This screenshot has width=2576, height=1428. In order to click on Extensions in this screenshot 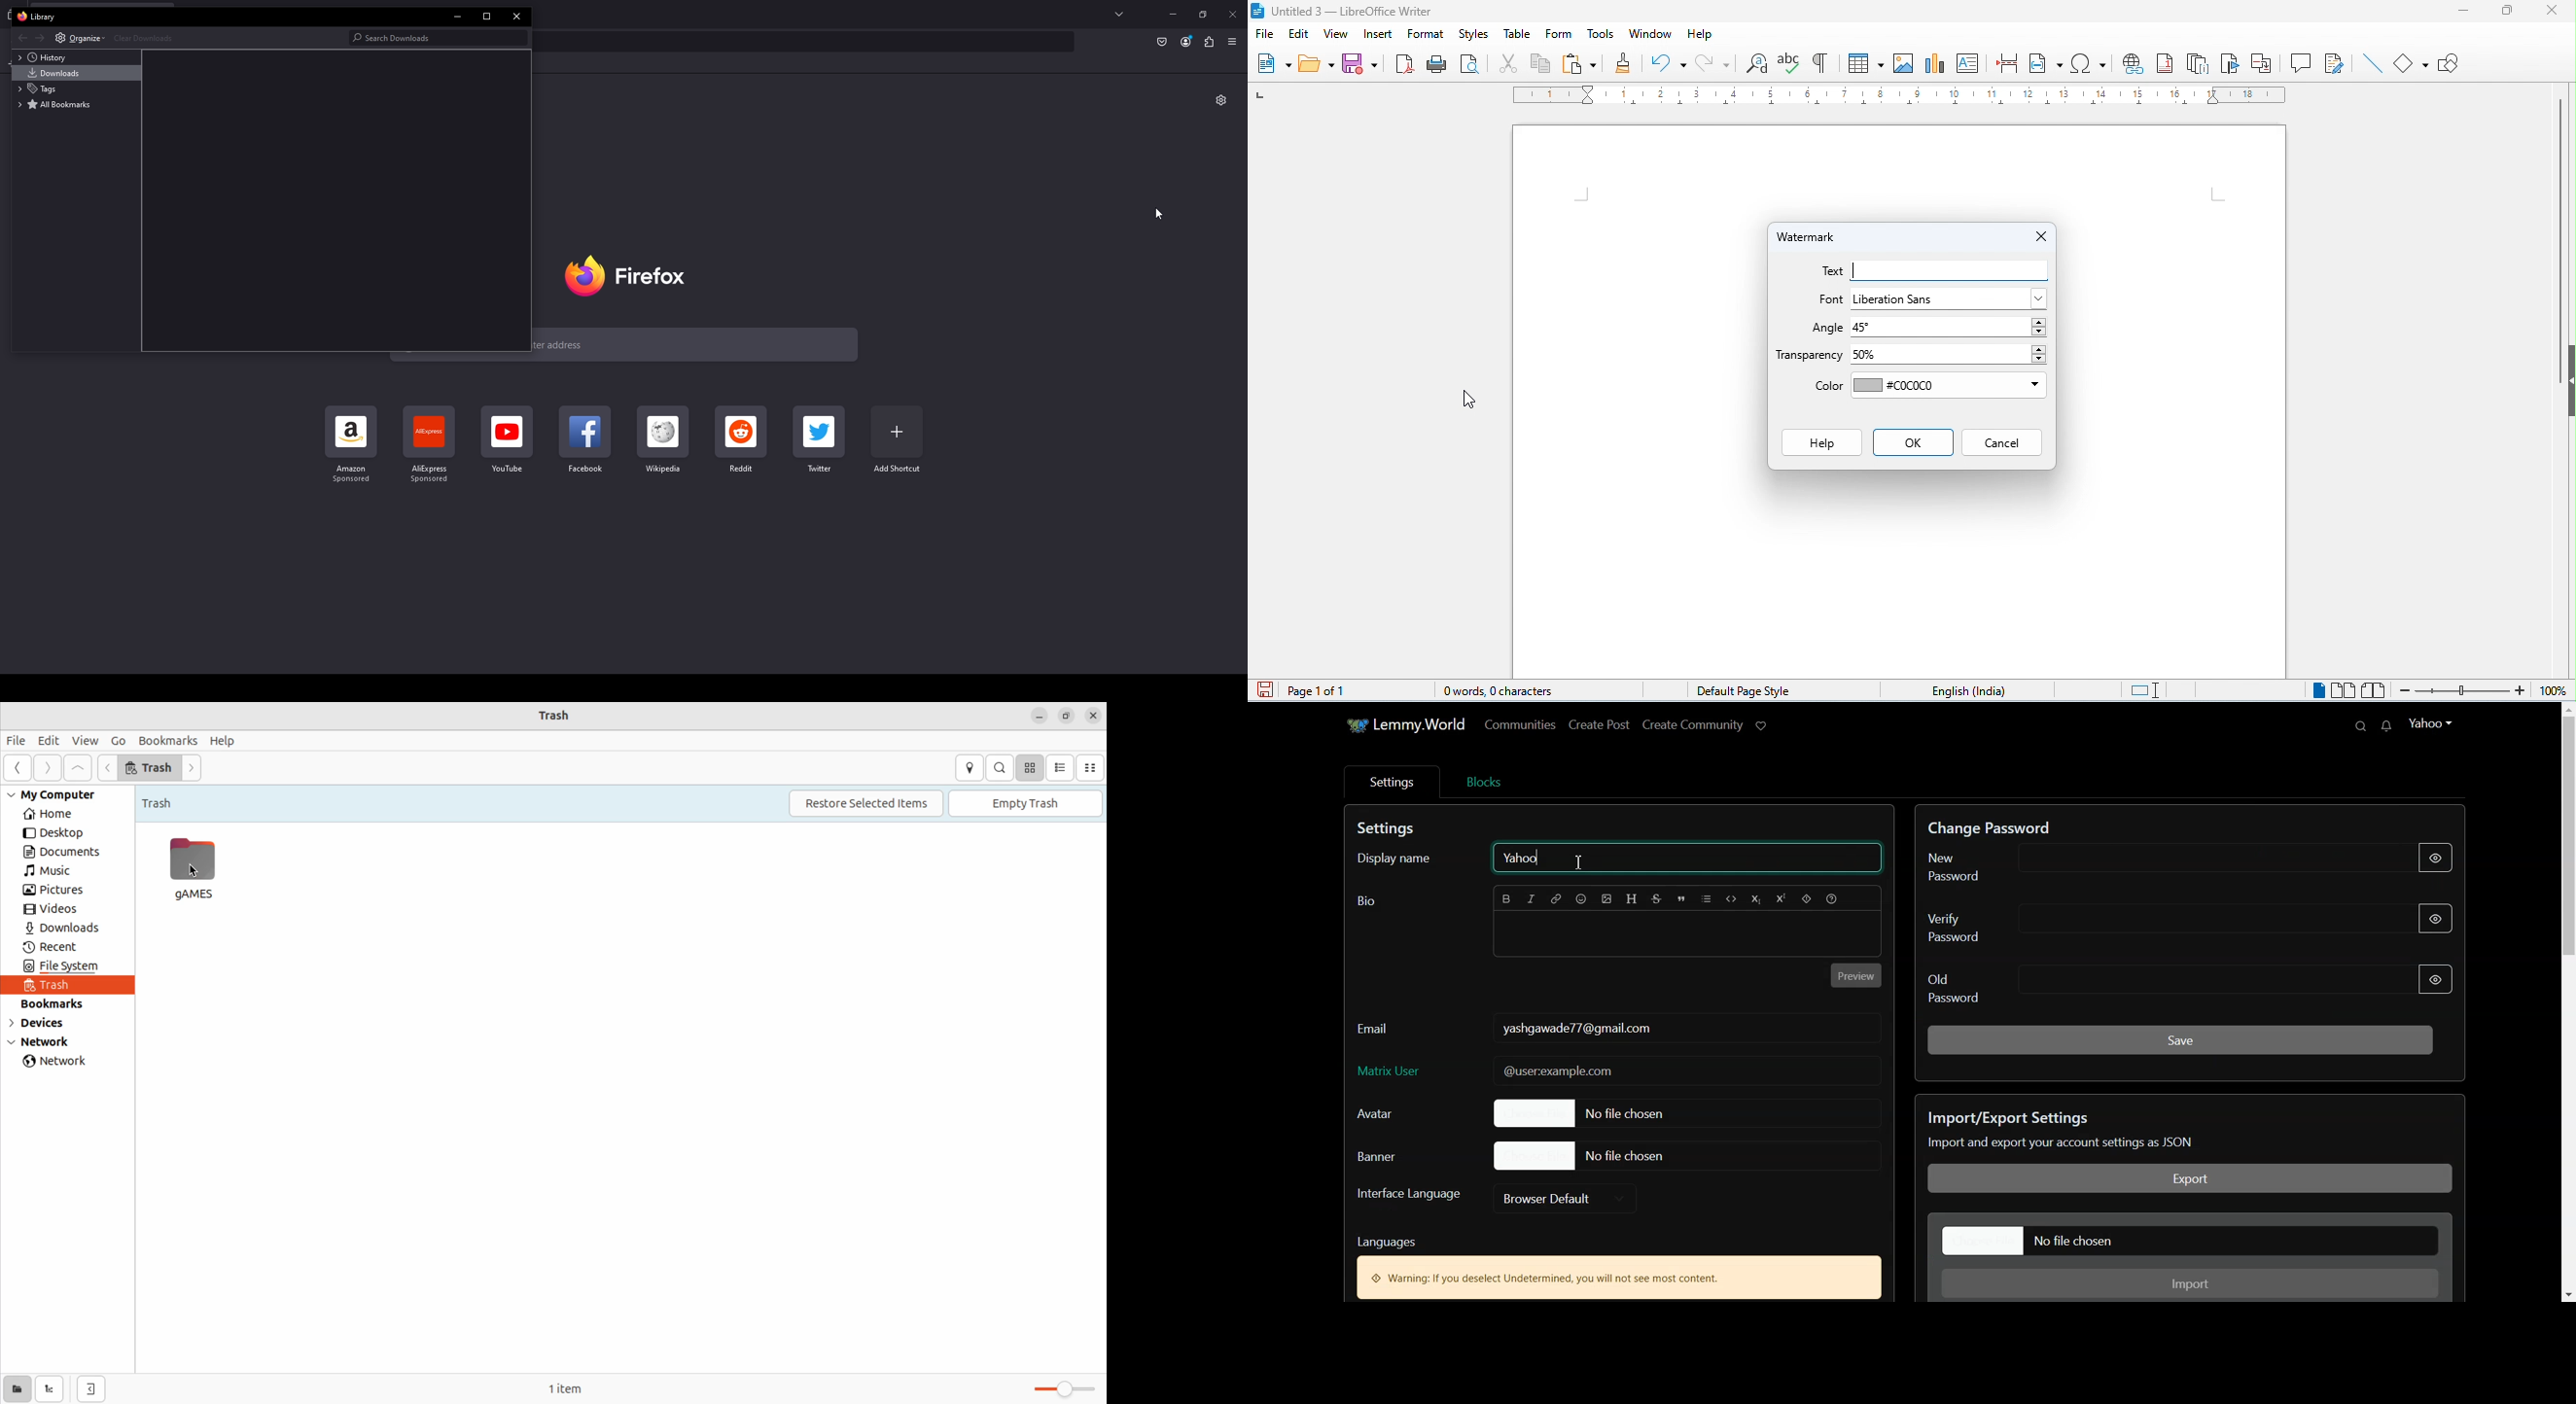, I will do `click(1210, 42)`.